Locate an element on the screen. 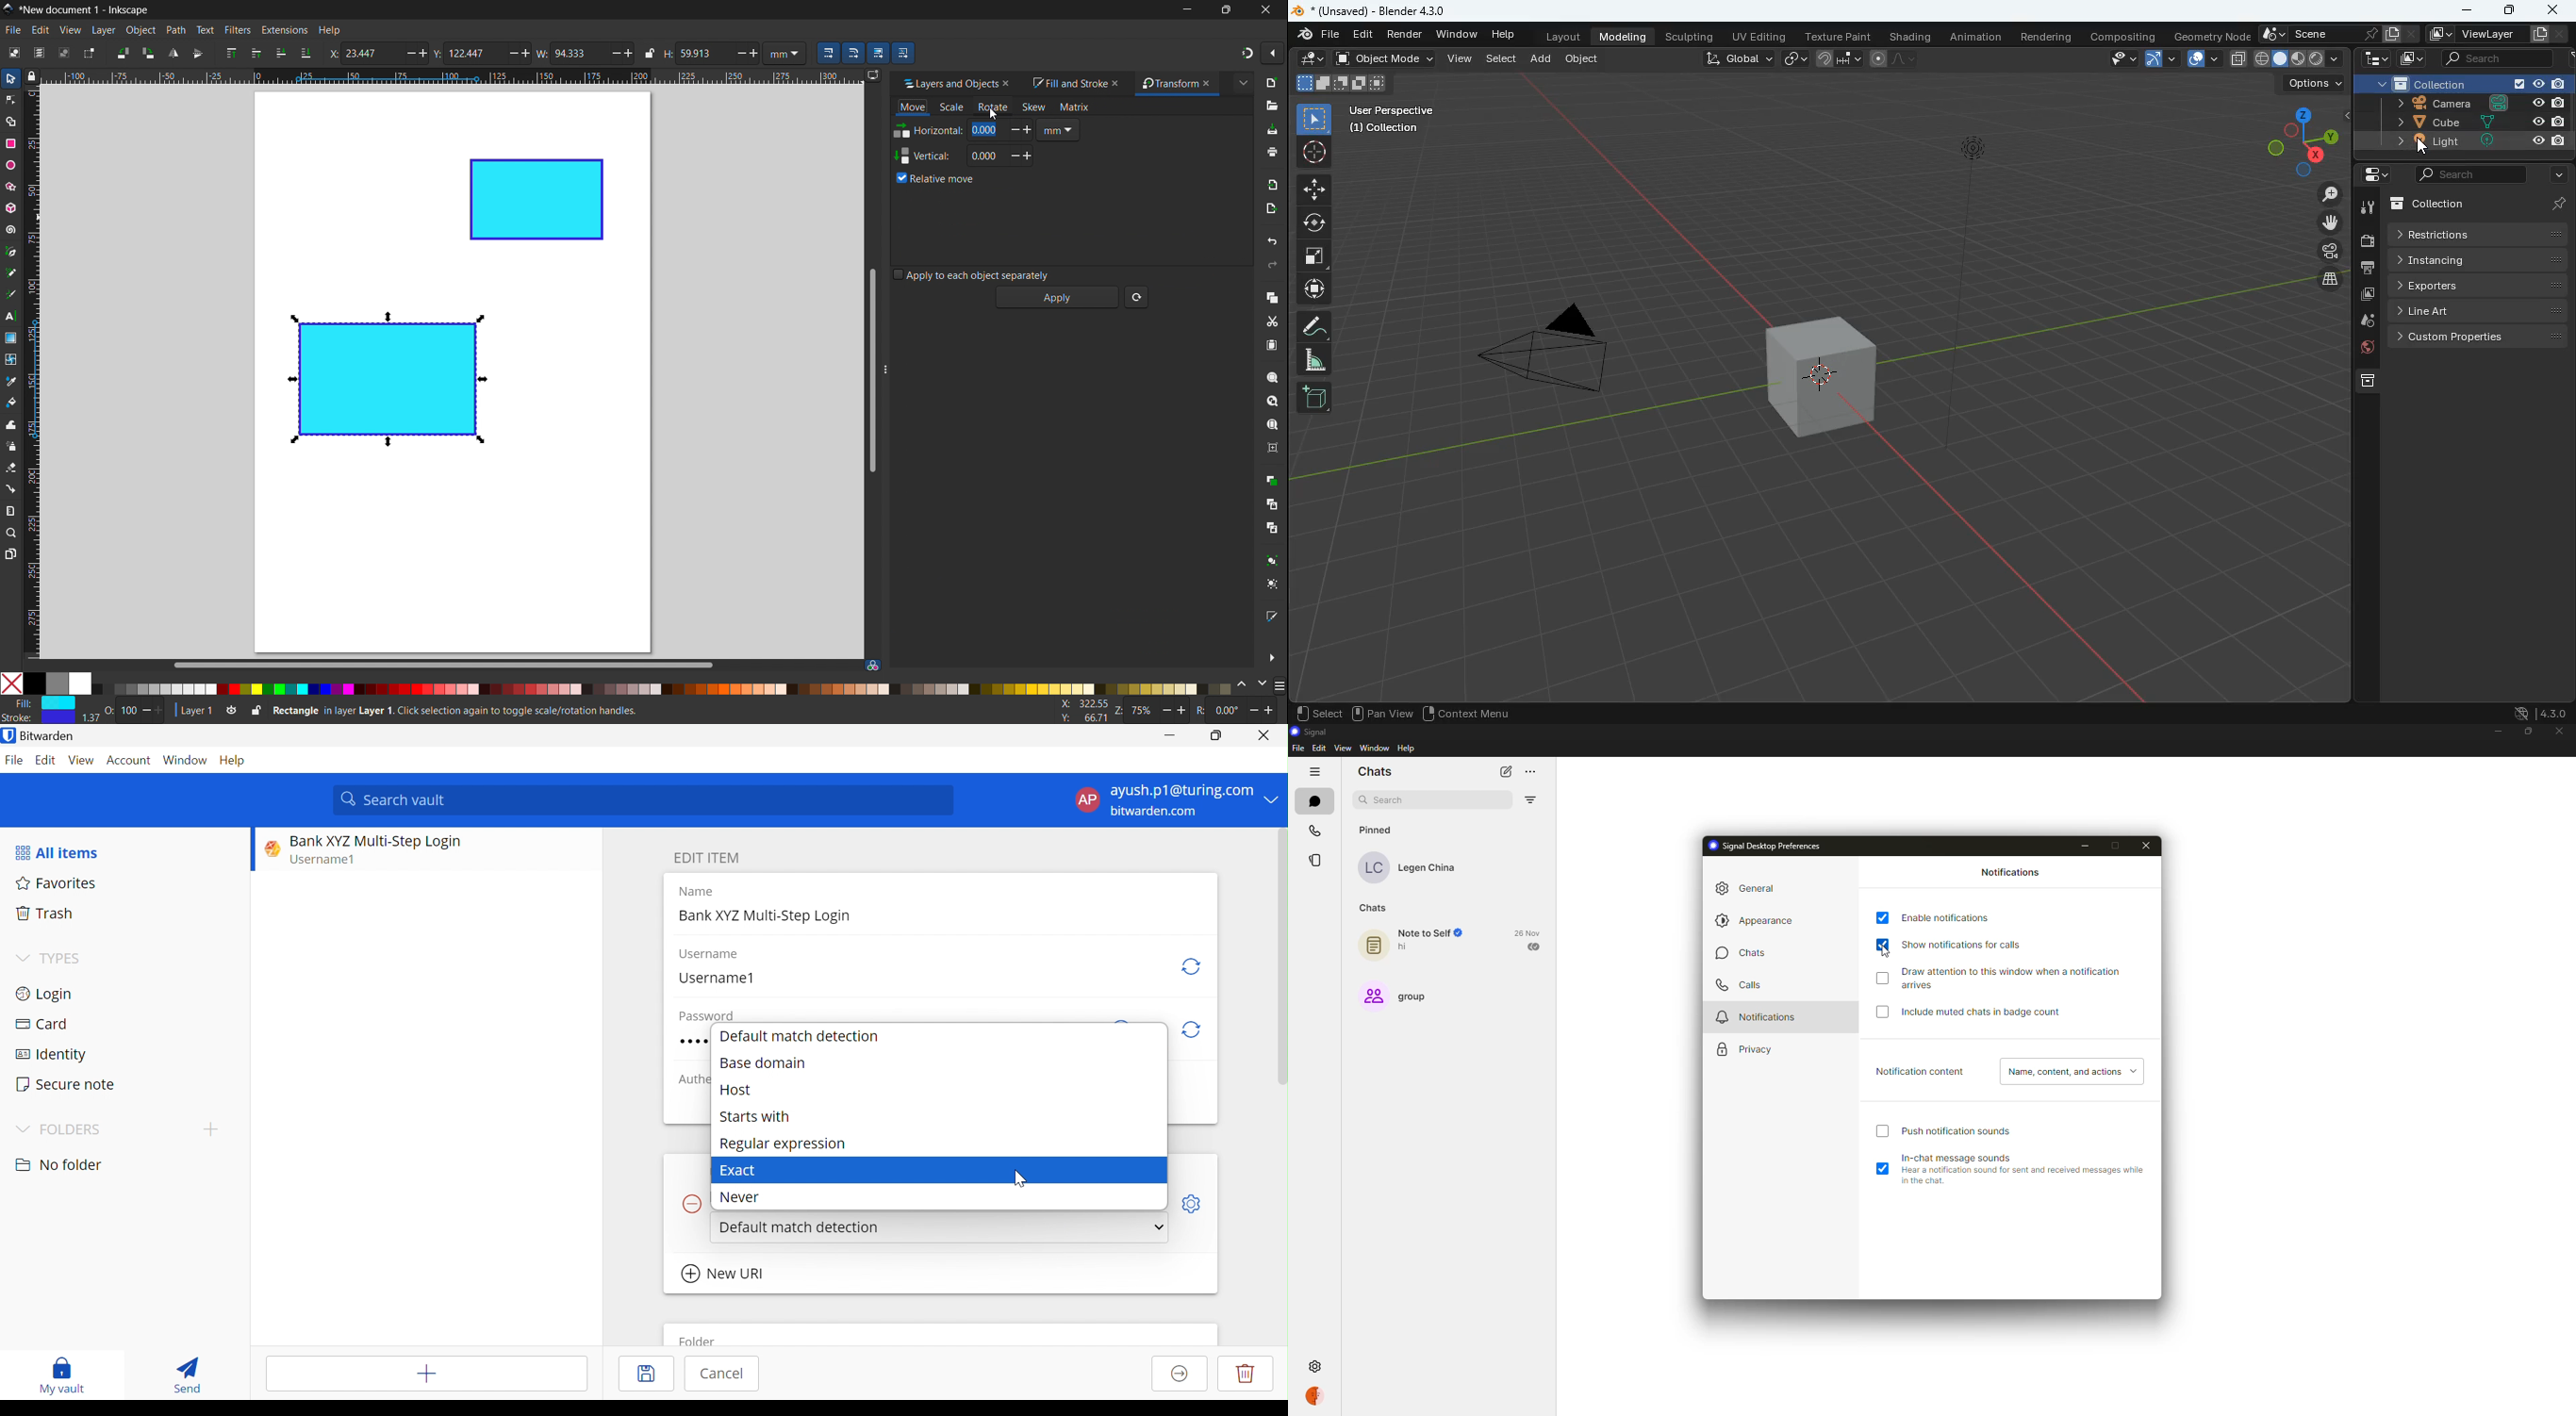 The image size is (2576, 1428). square is located at coordinates (1313, 257).